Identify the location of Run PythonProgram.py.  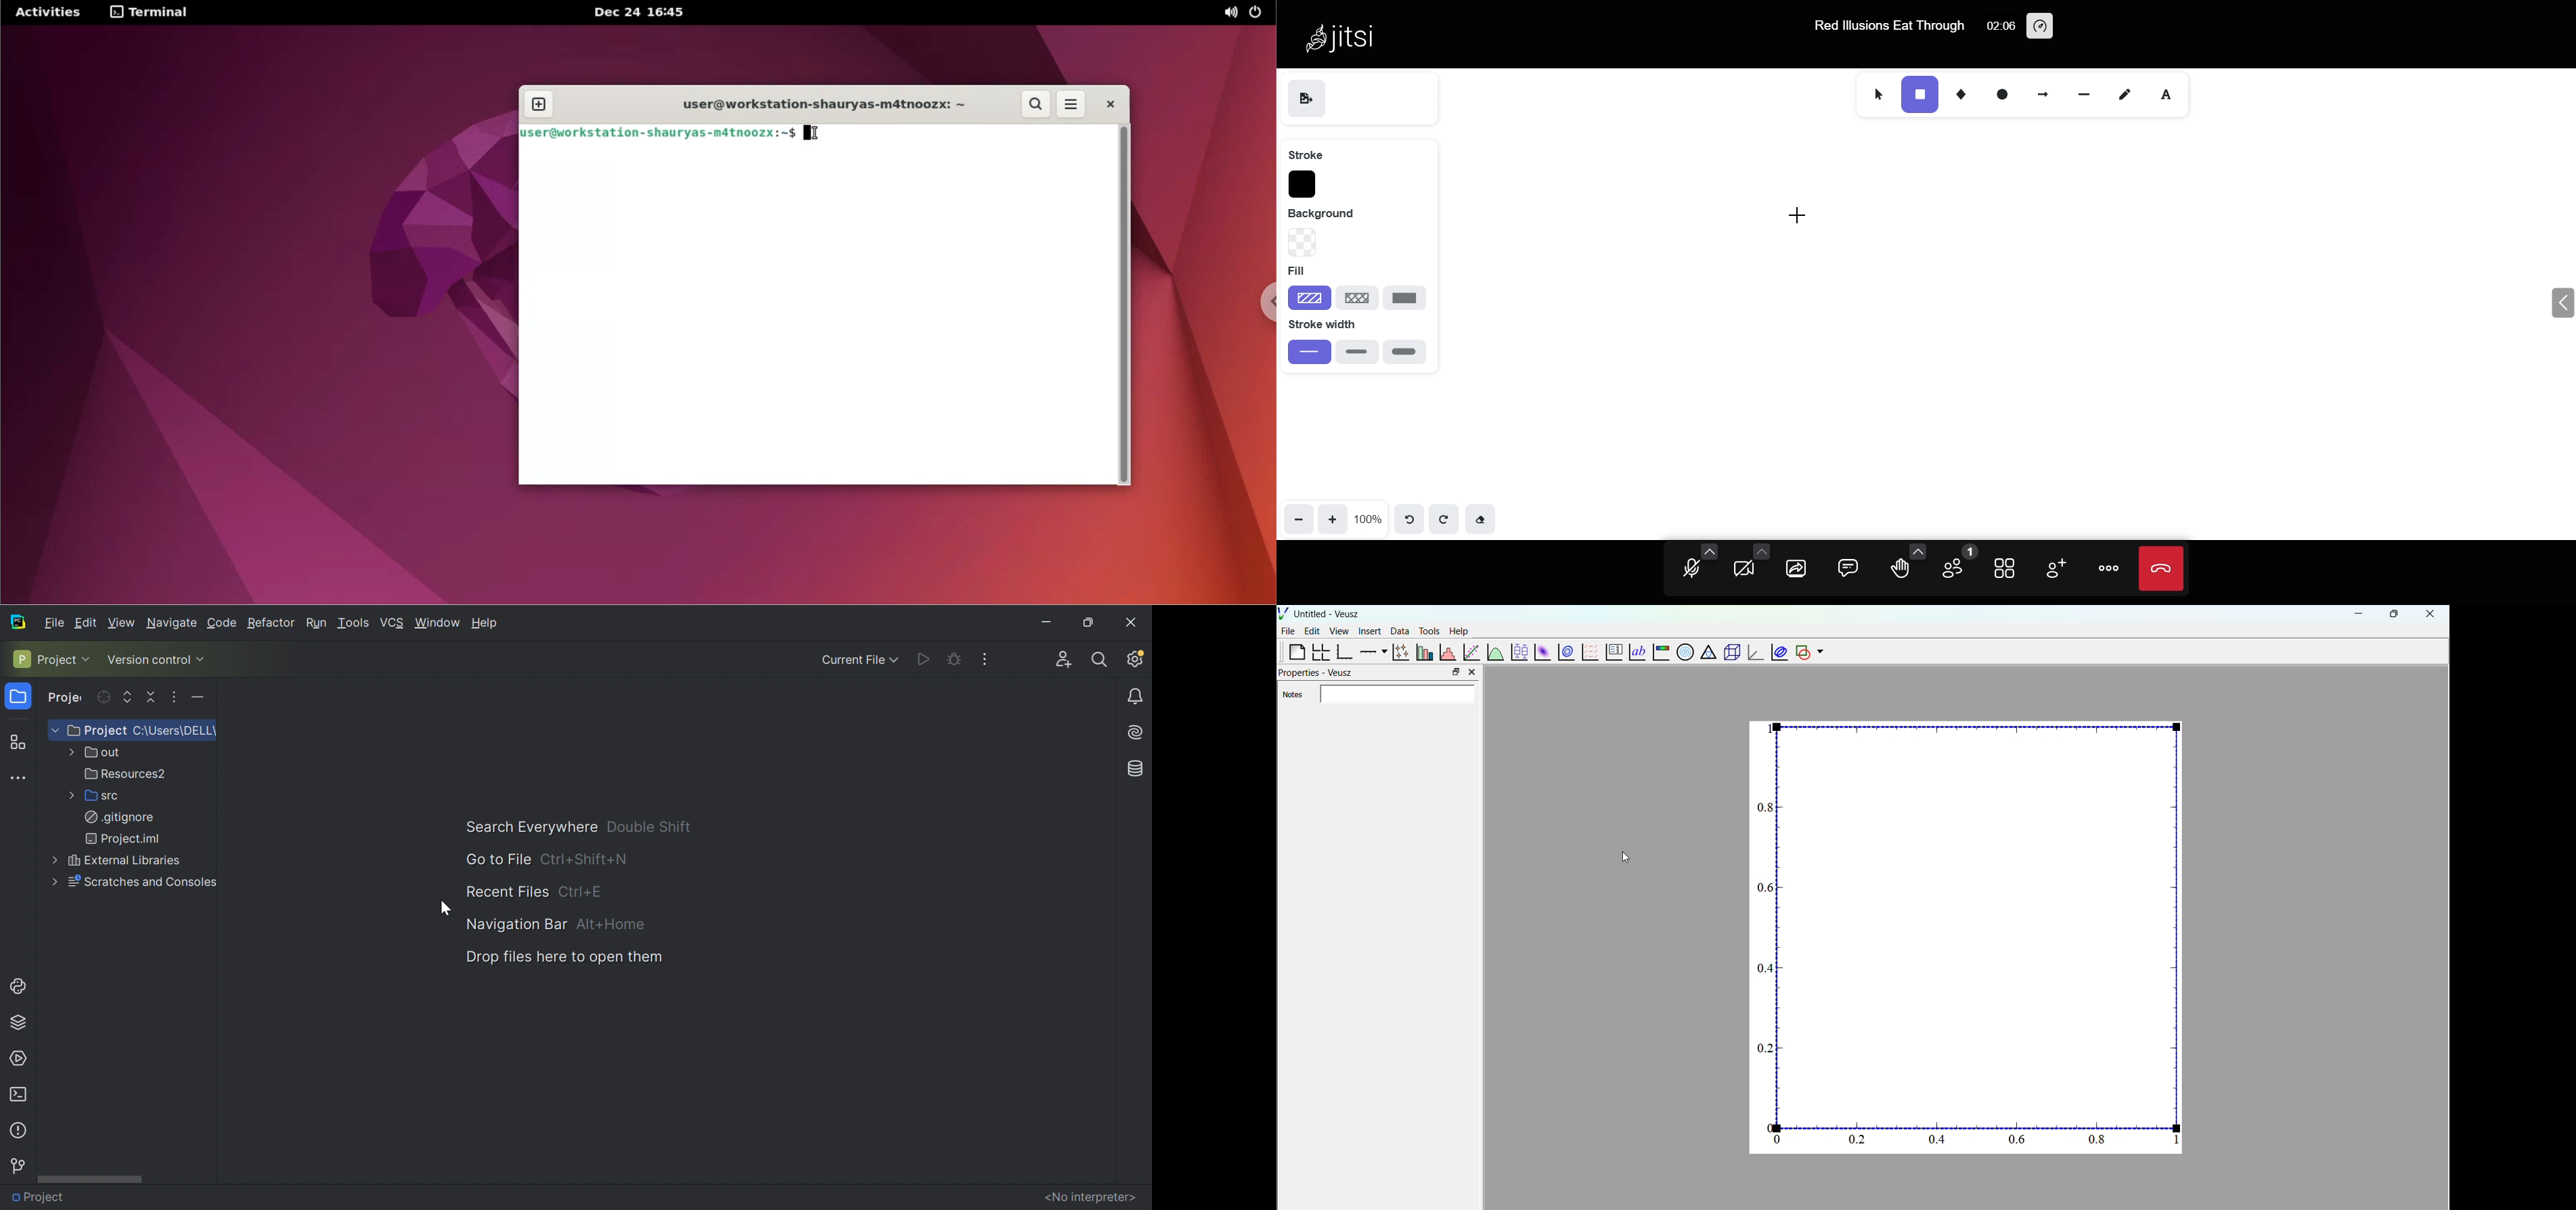
(924, 658).